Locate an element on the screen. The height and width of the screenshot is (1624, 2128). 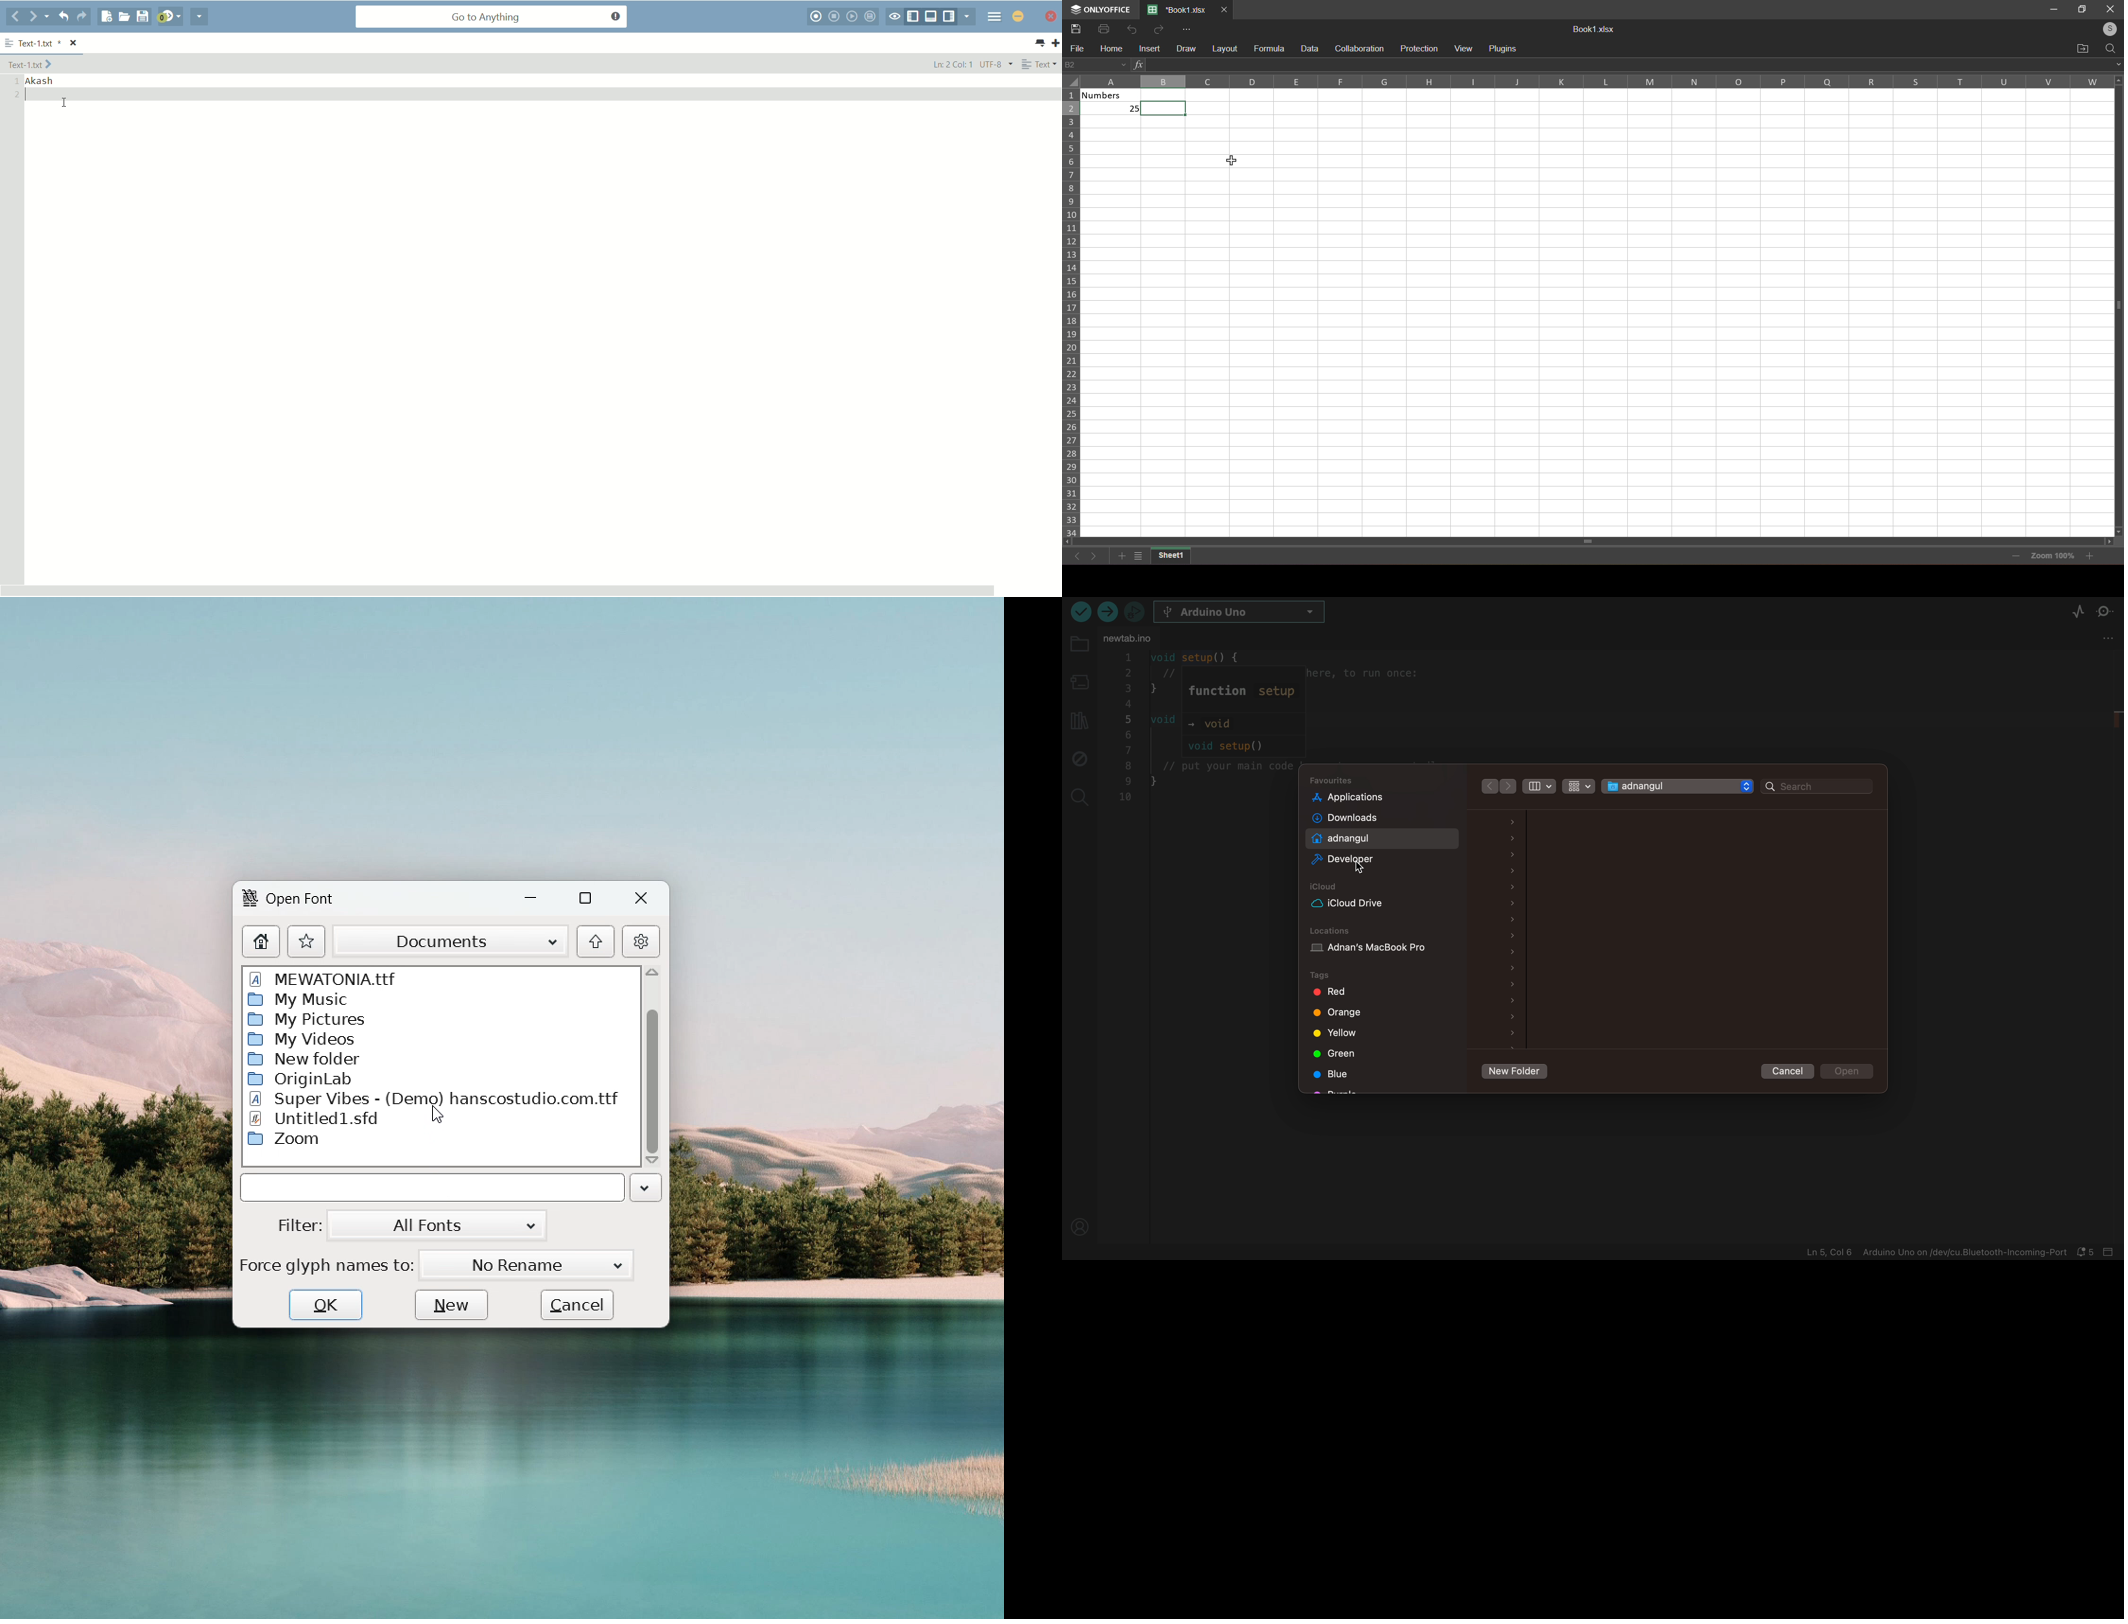
close tab is located at coordinates (1224, 9).